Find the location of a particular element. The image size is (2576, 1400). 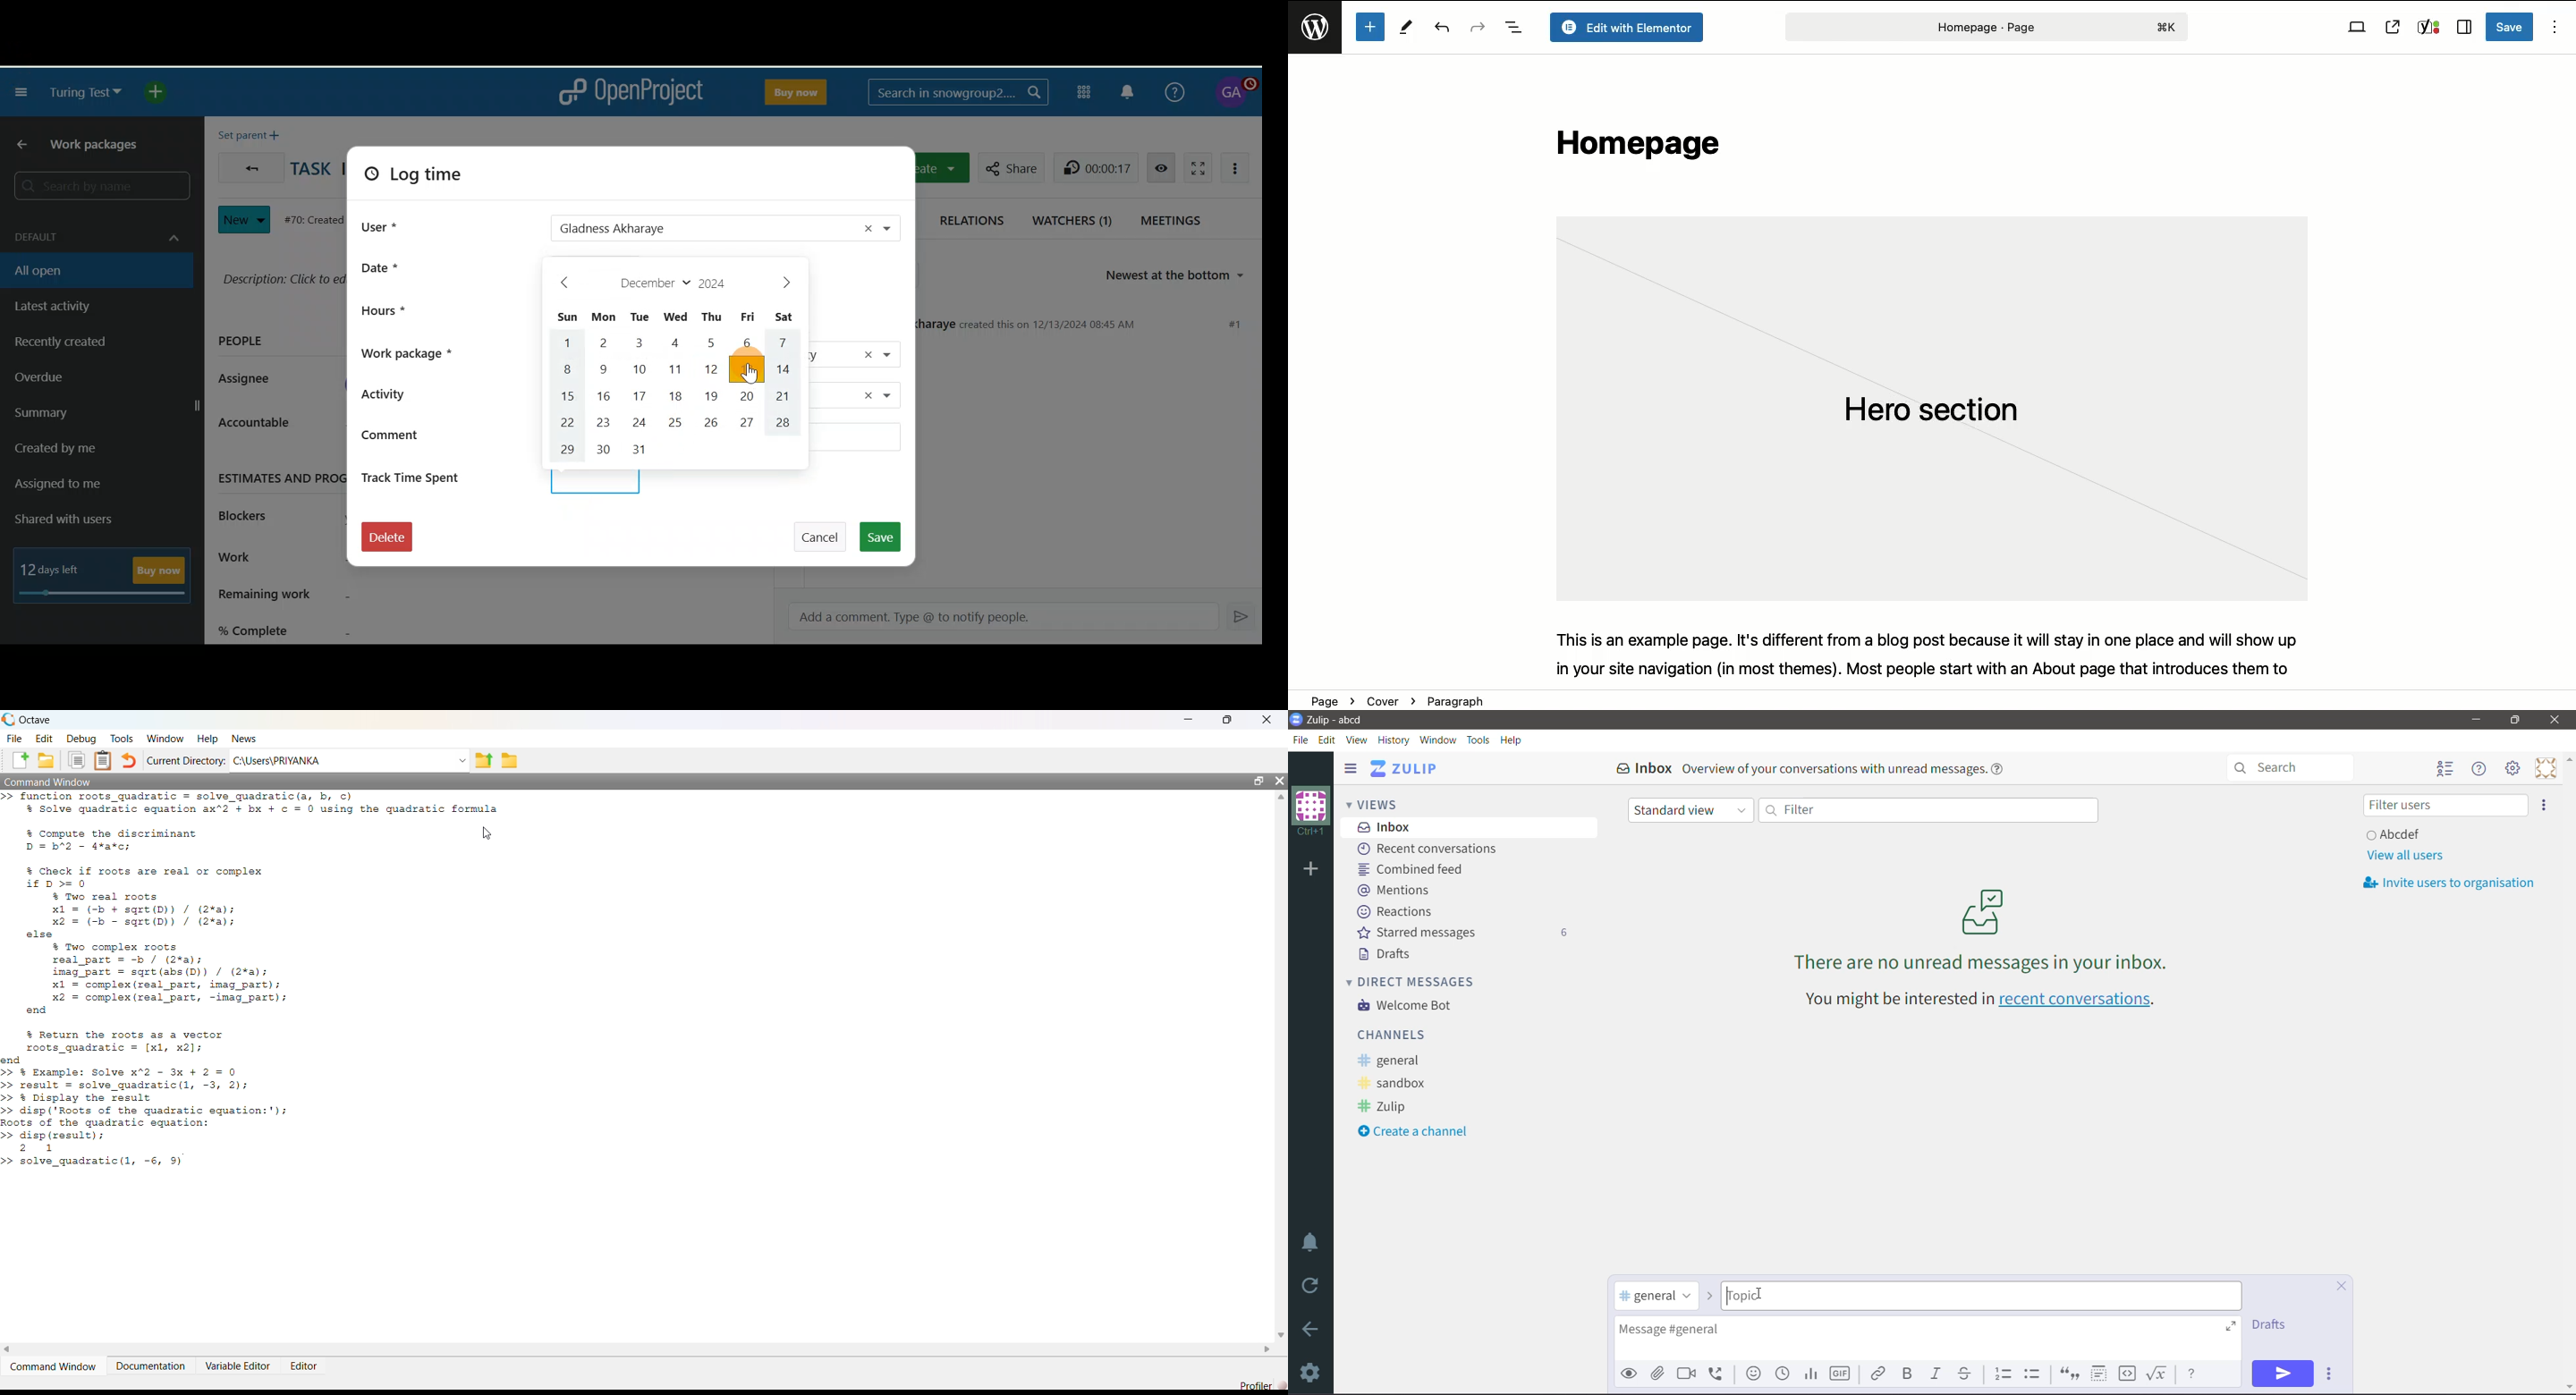

2024 is located at coordinates (715, 283).